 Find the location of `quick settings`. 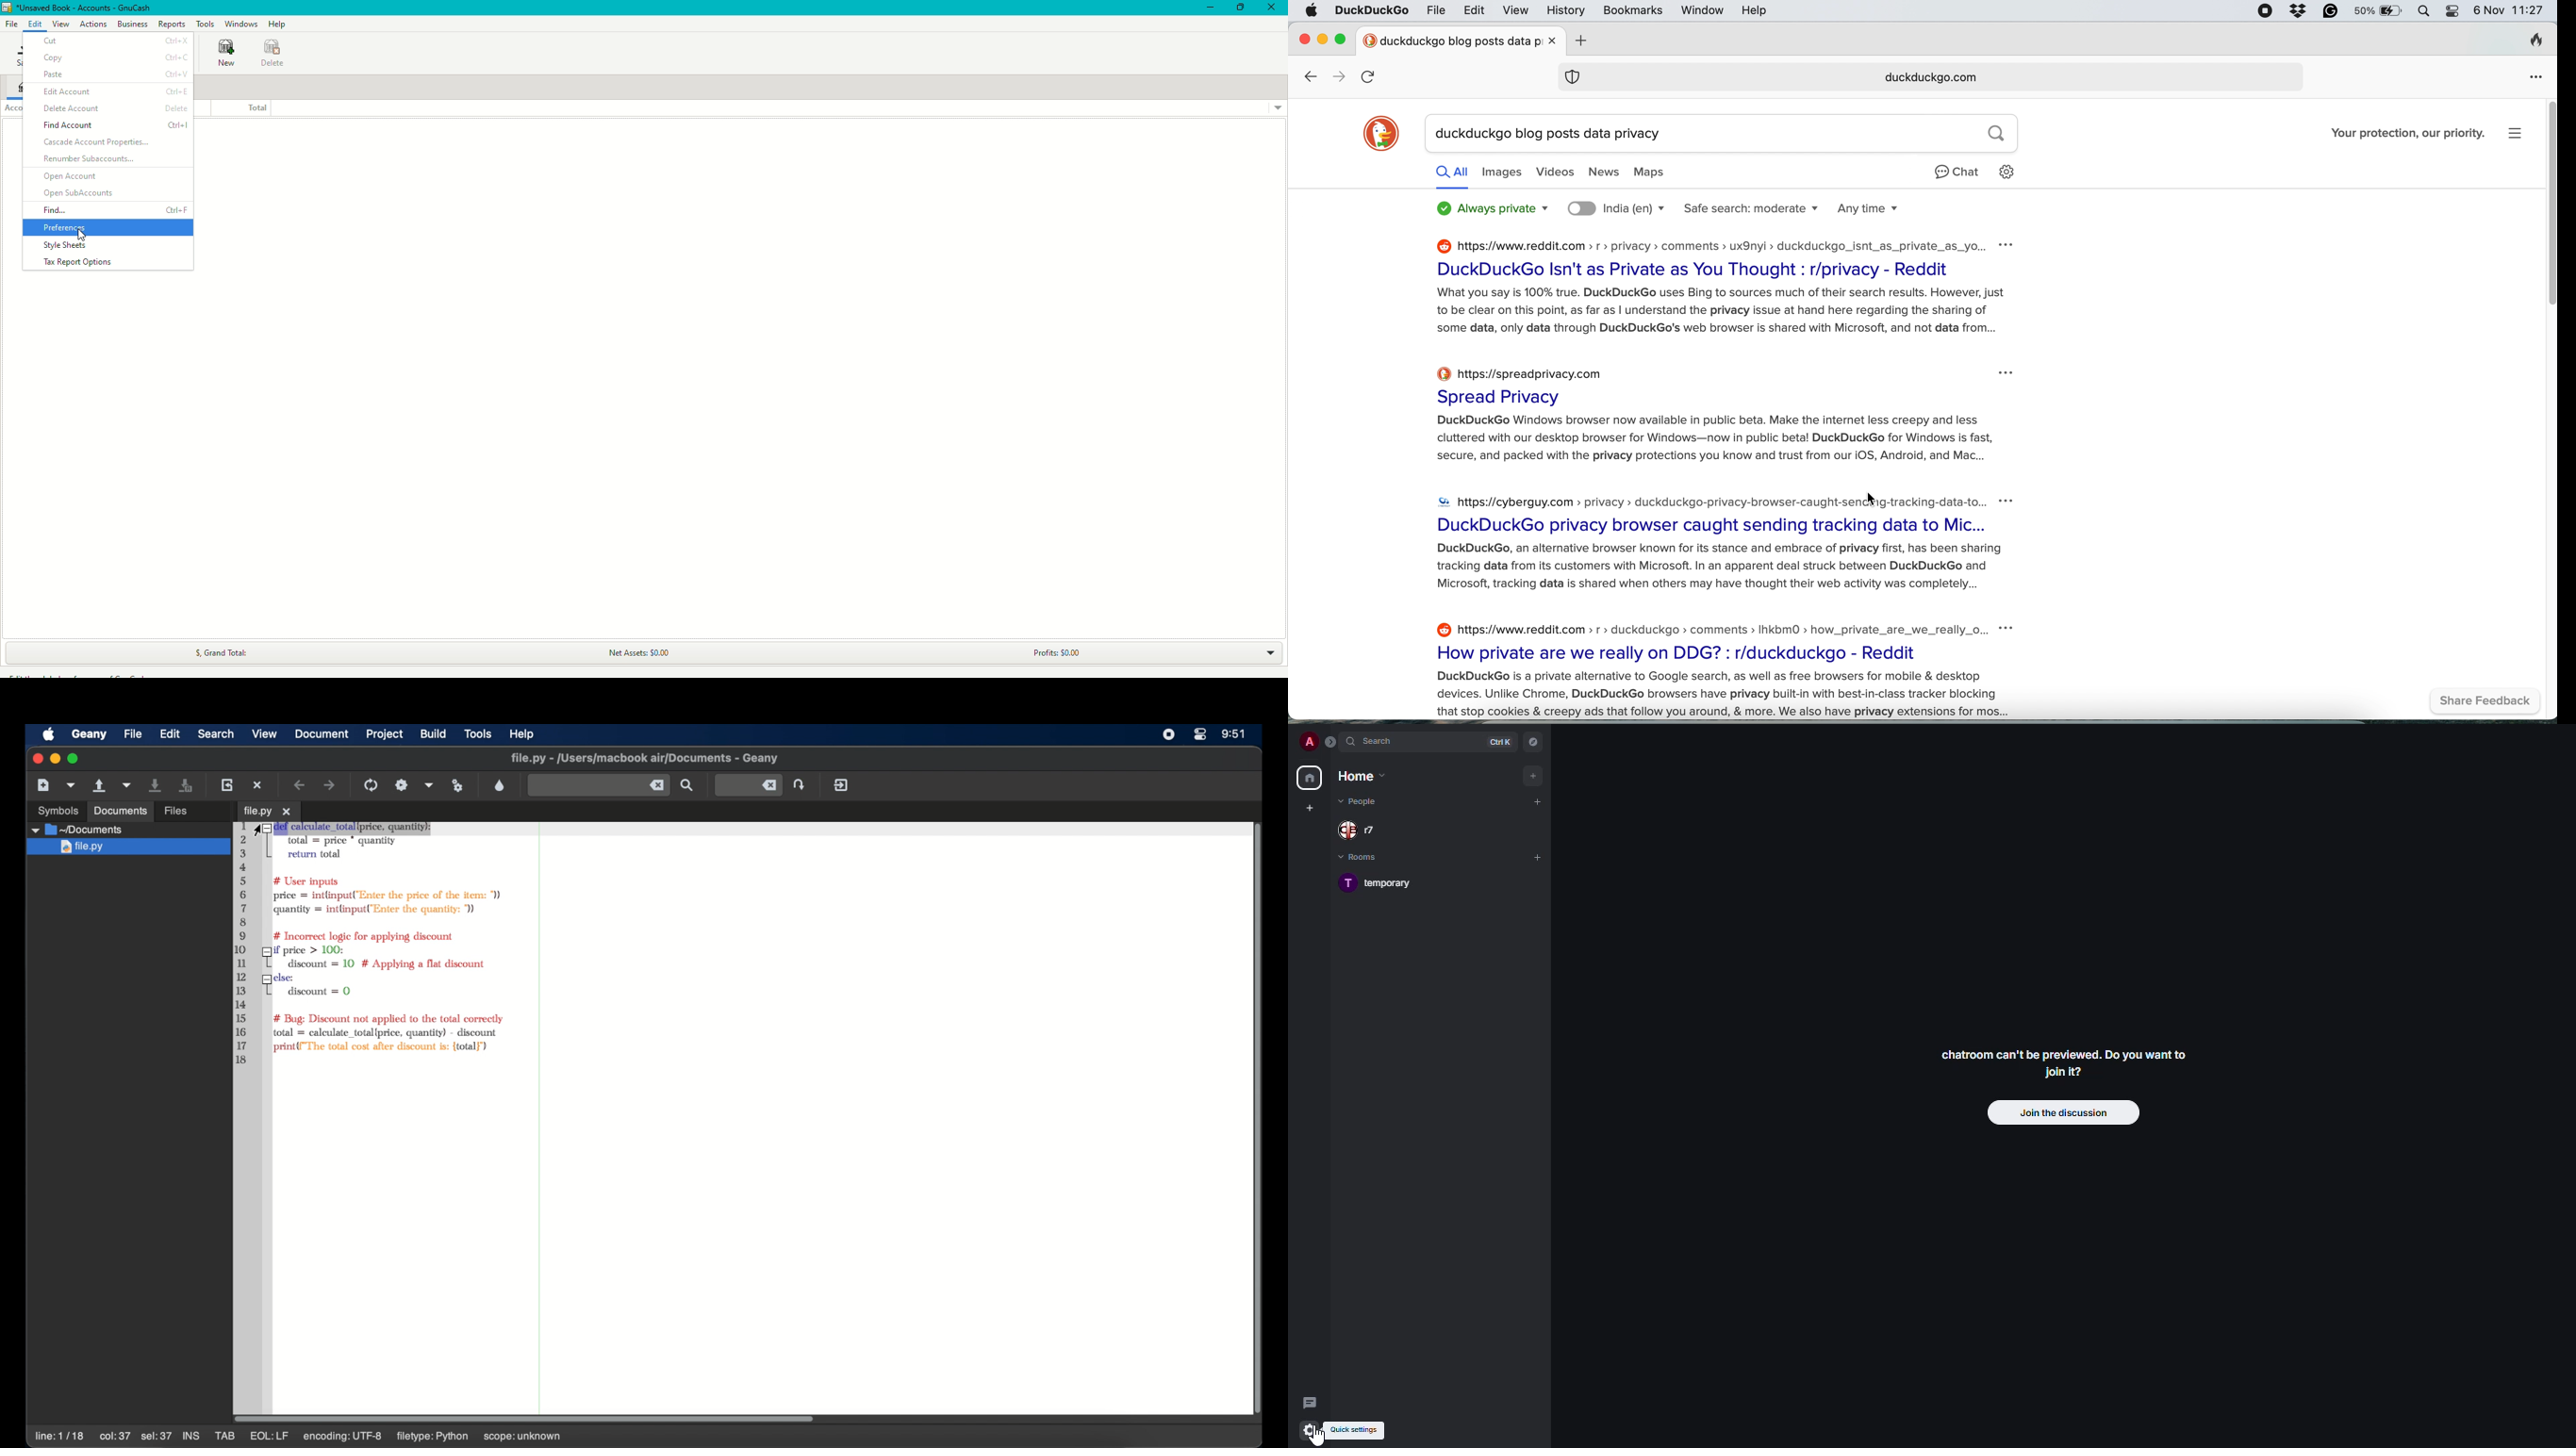

quick settings is located at coordinates (1355, 1429).